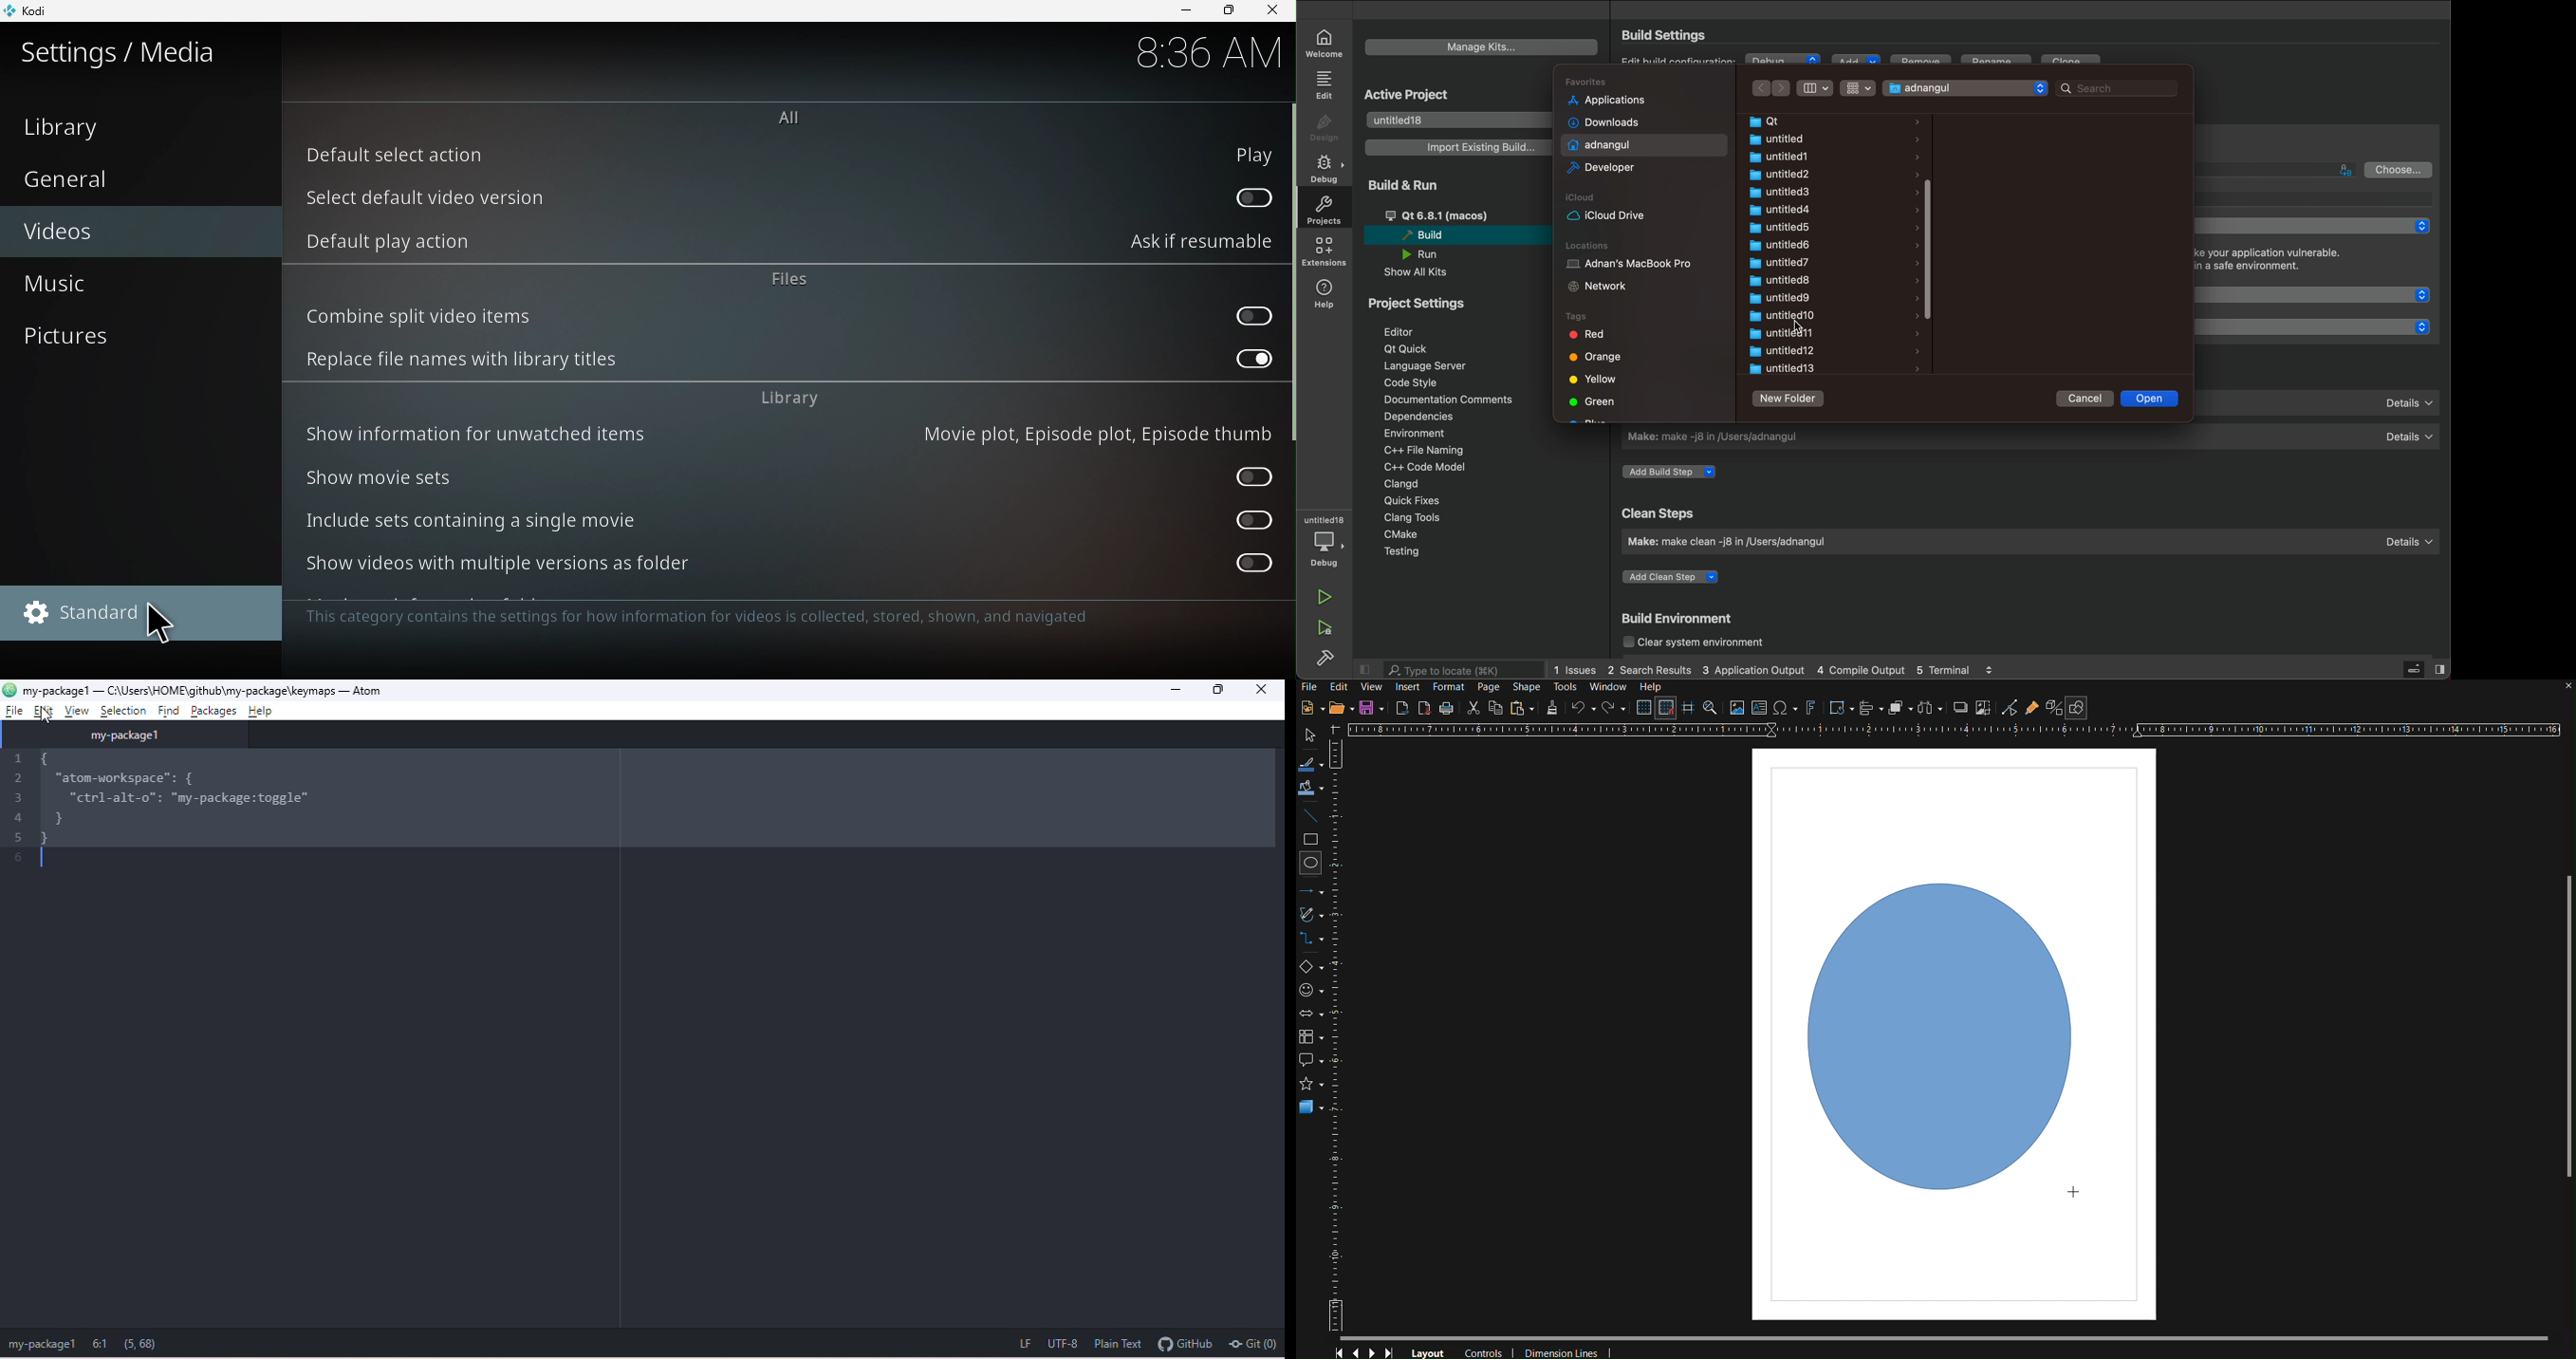 The width and height of the screenshot is (2576, 1372). I want to click on Rectangle, so click(1313, 840).